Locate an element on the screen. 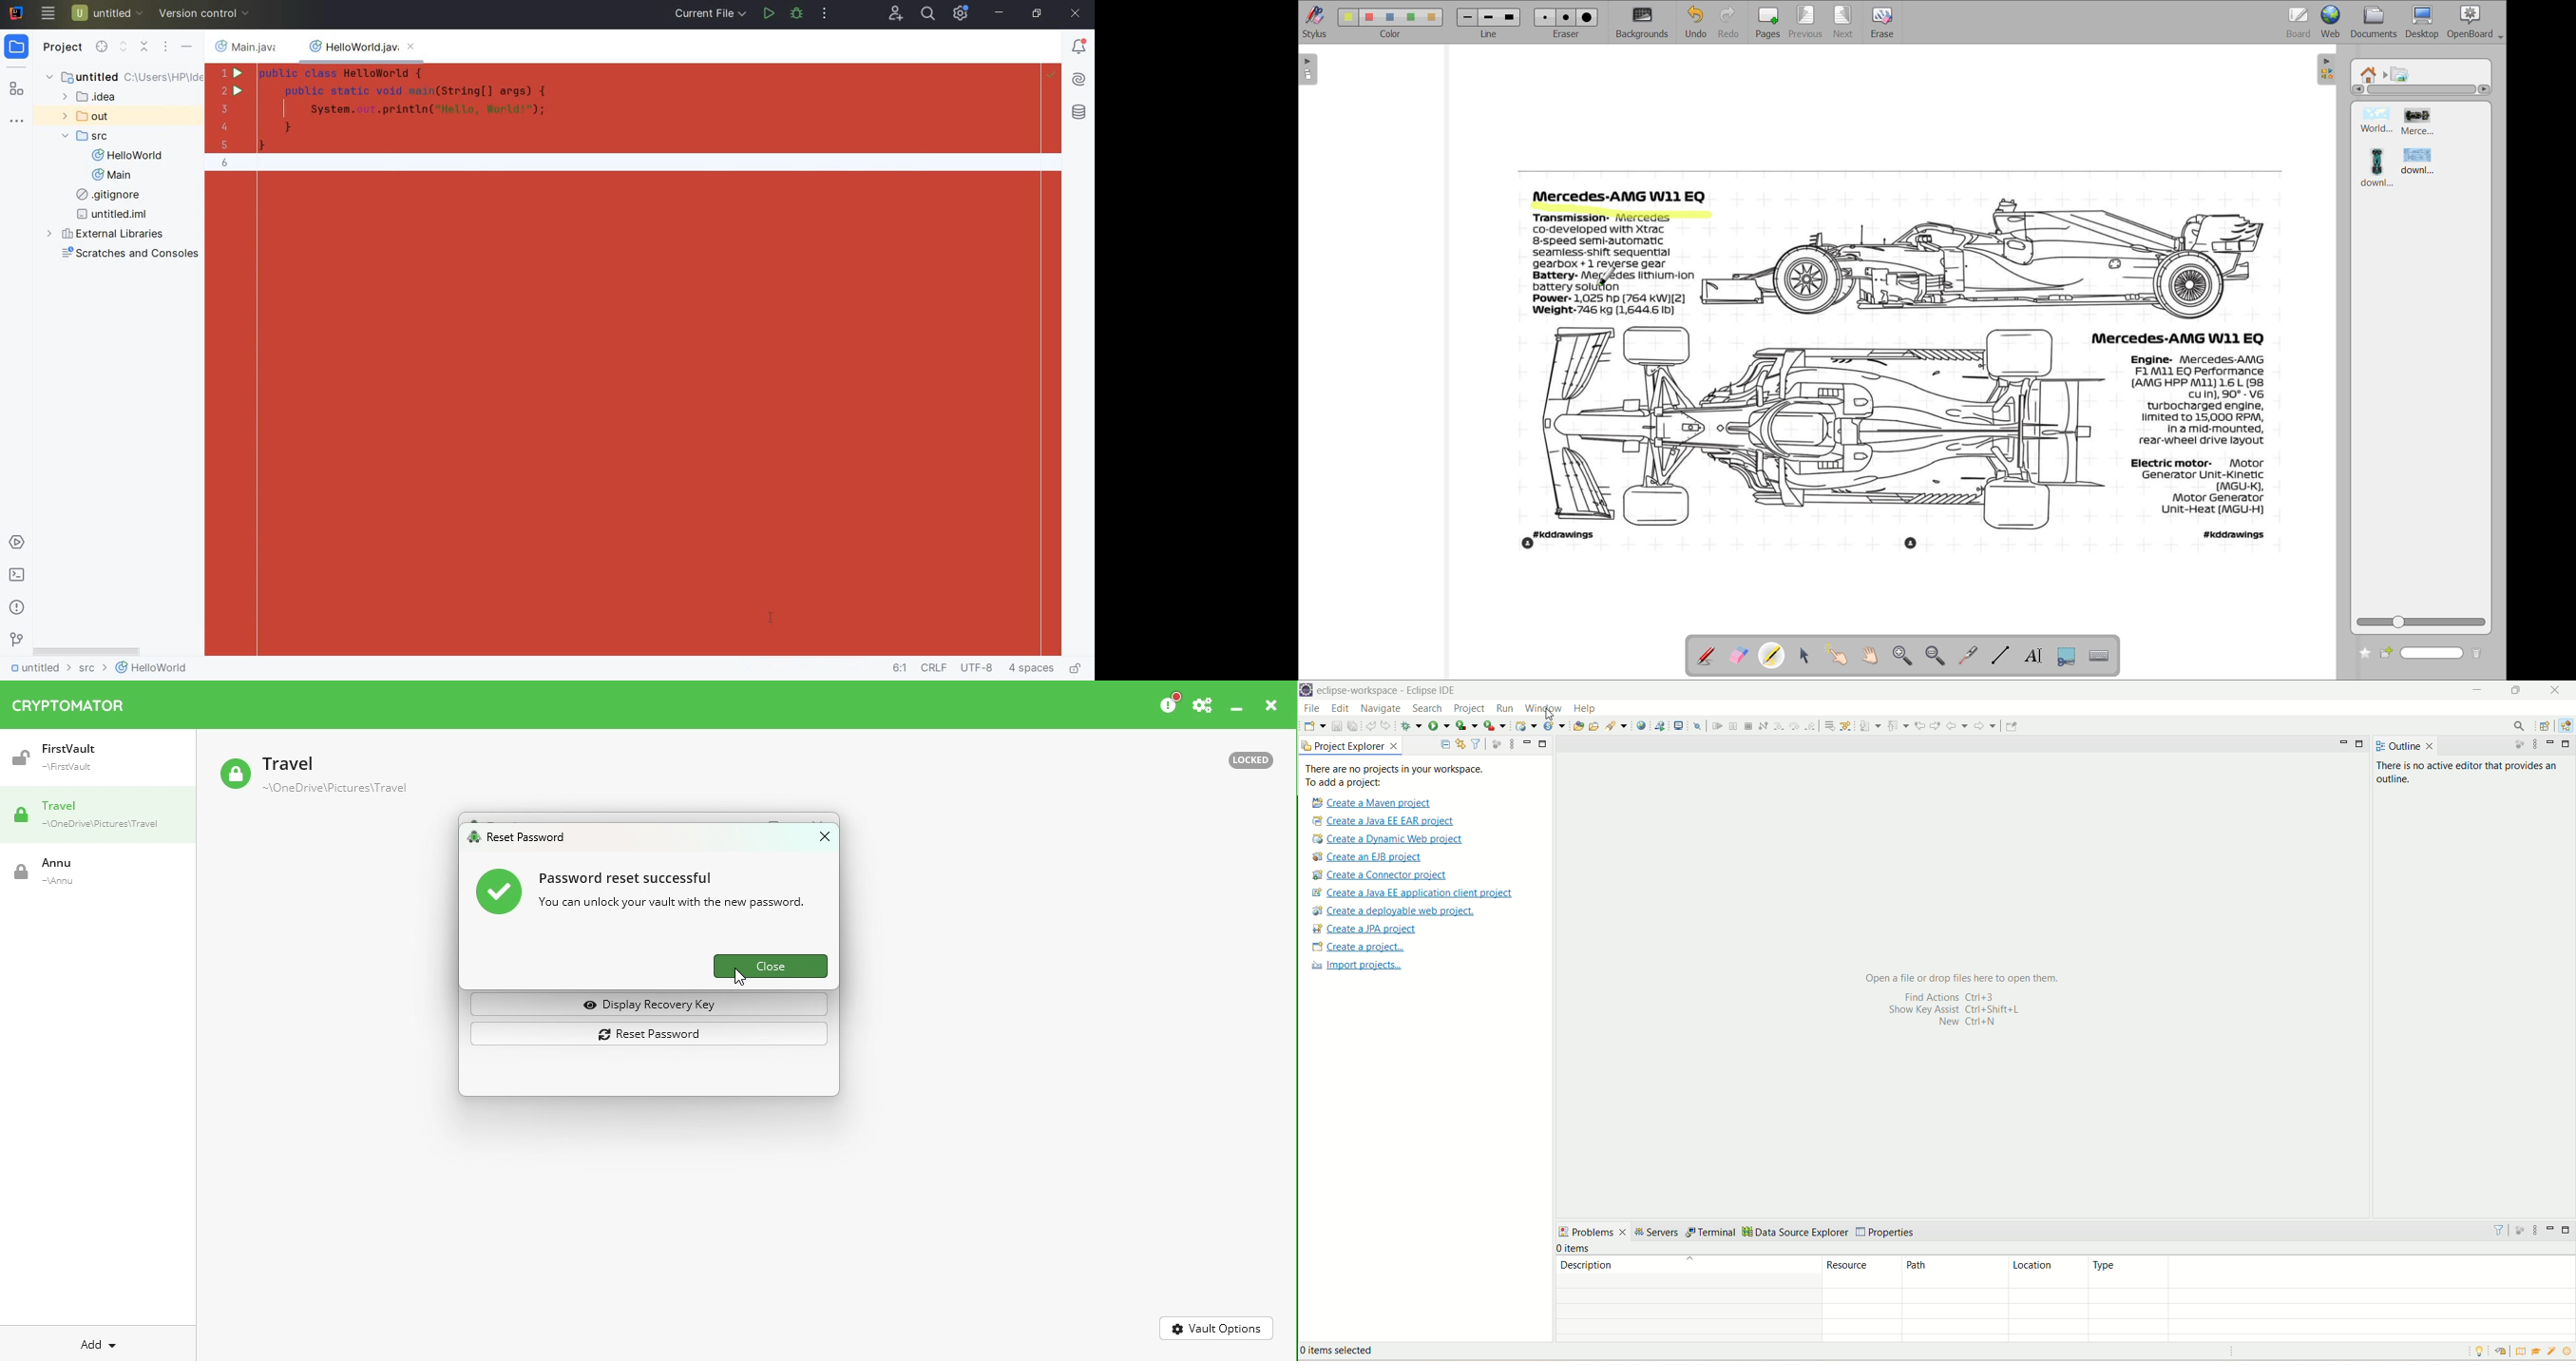 The width and height of the screenshot is (2576, 1372). search everywhere is located at coordinates (928, 14).